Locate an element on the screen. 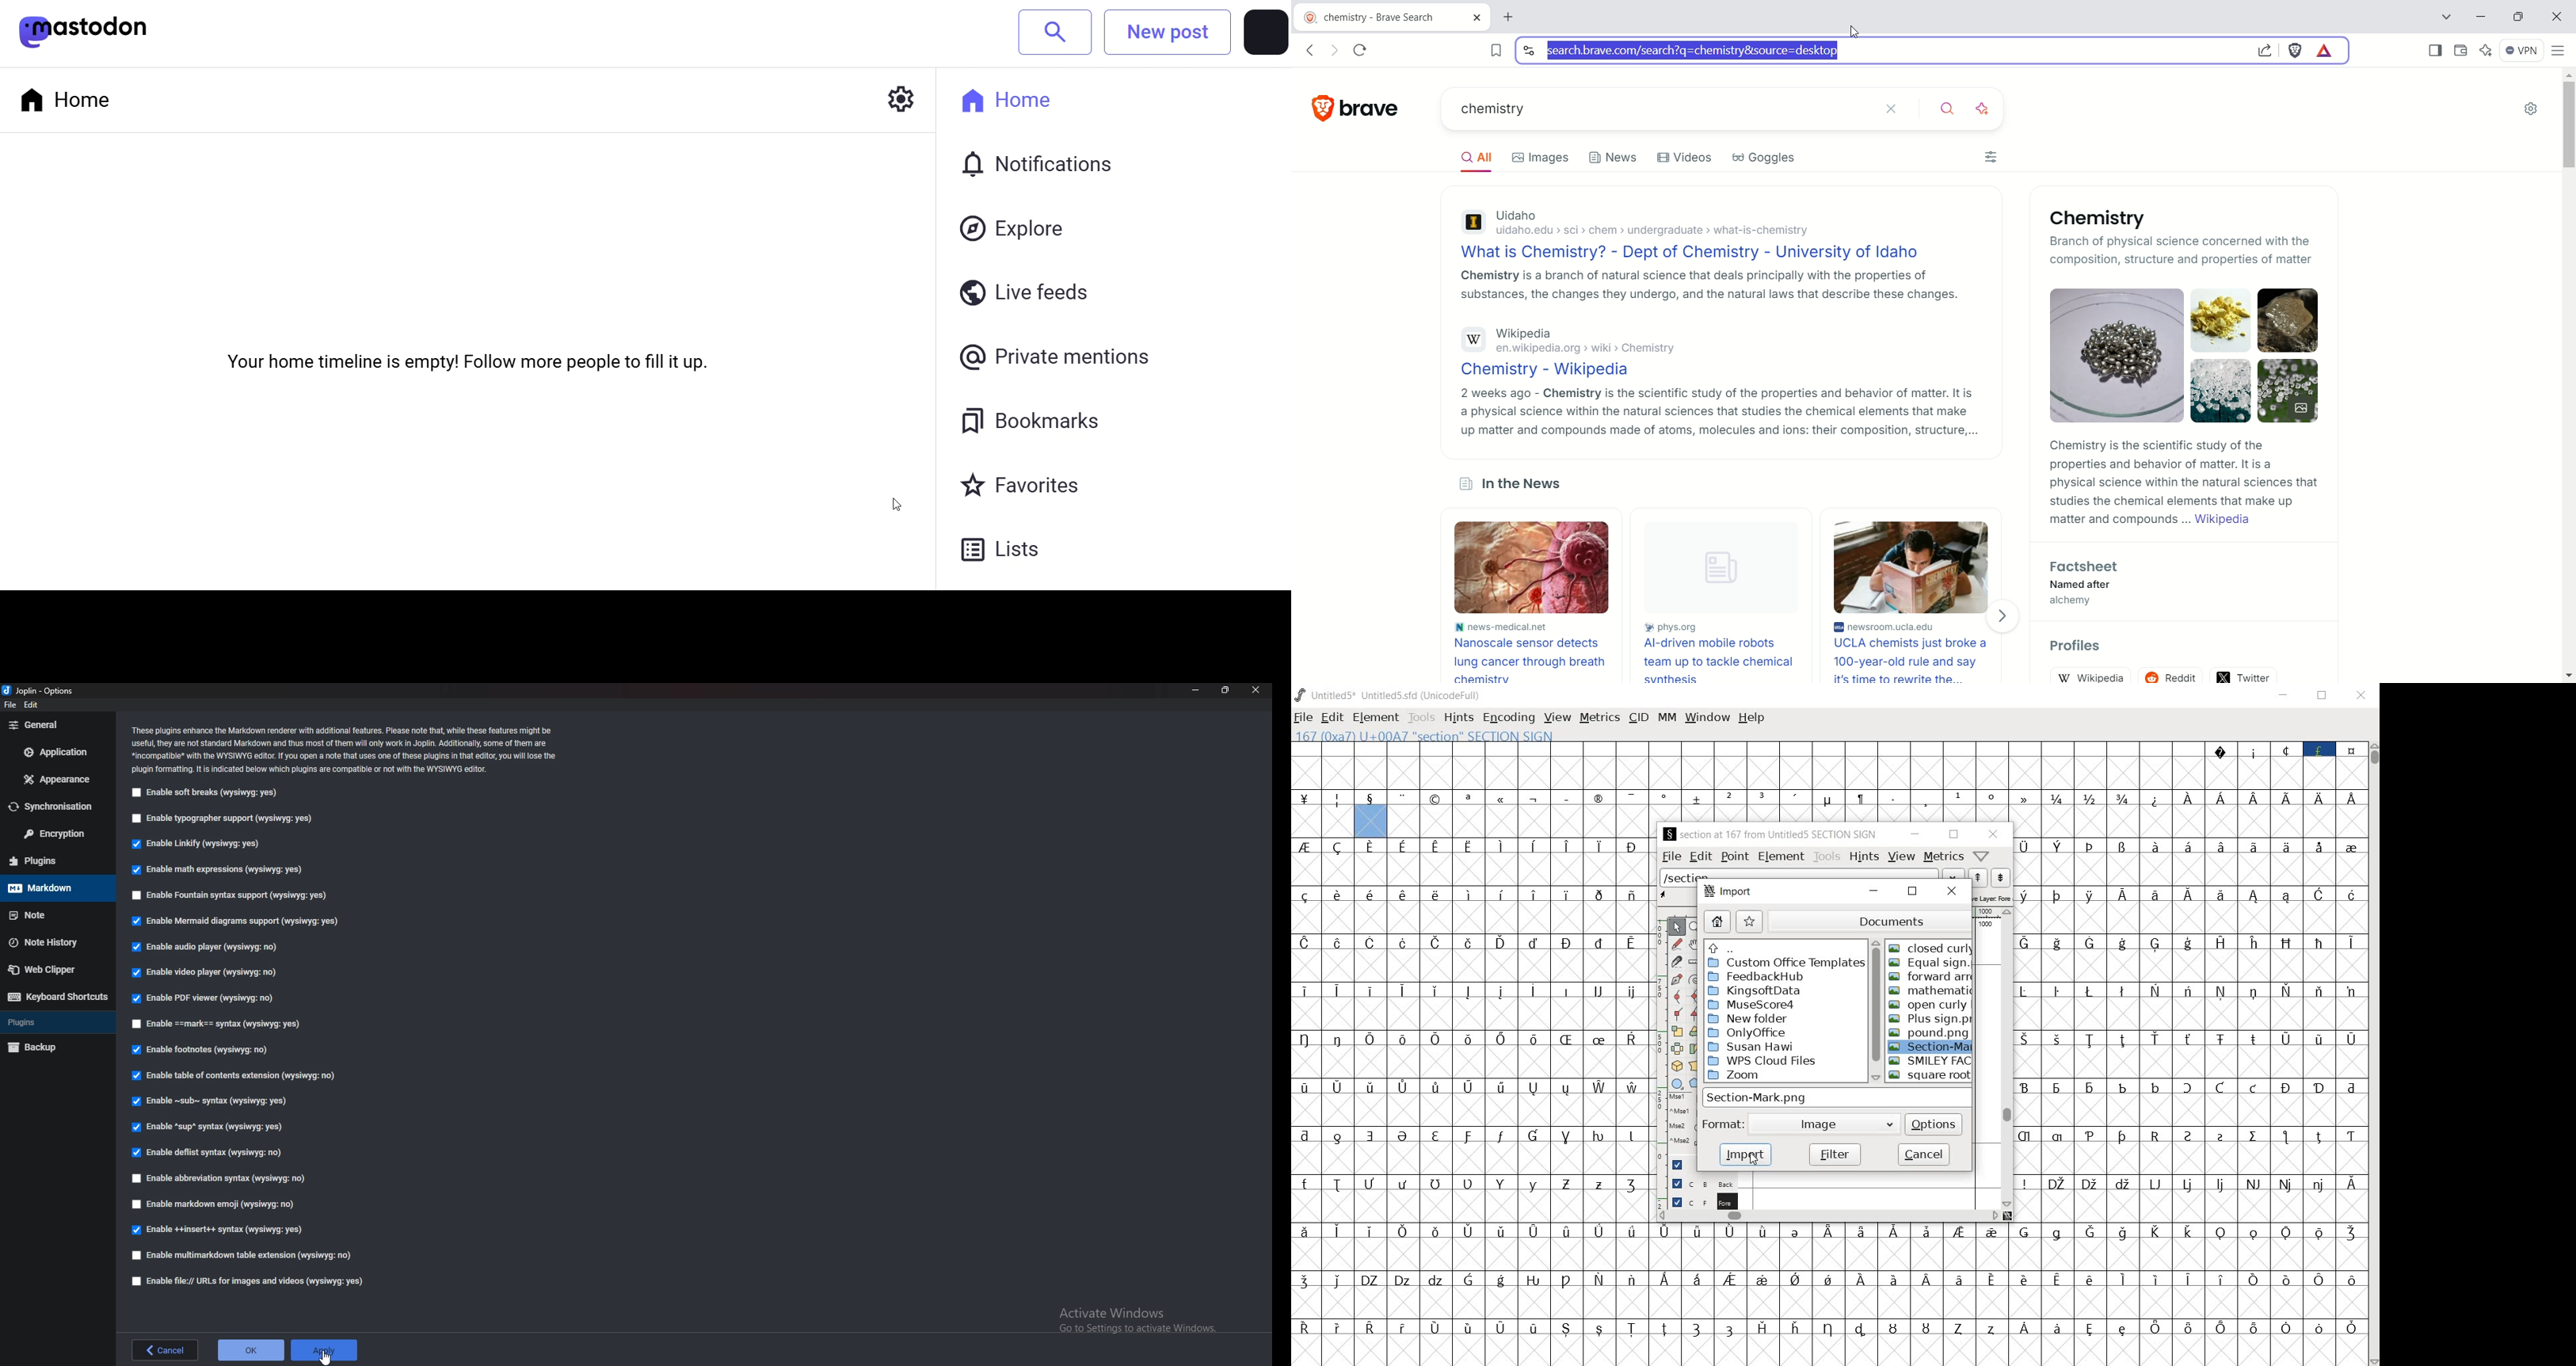 The width and height of the screenshot is (2576, 1372). reddit is located at coordinates (2172, 676).